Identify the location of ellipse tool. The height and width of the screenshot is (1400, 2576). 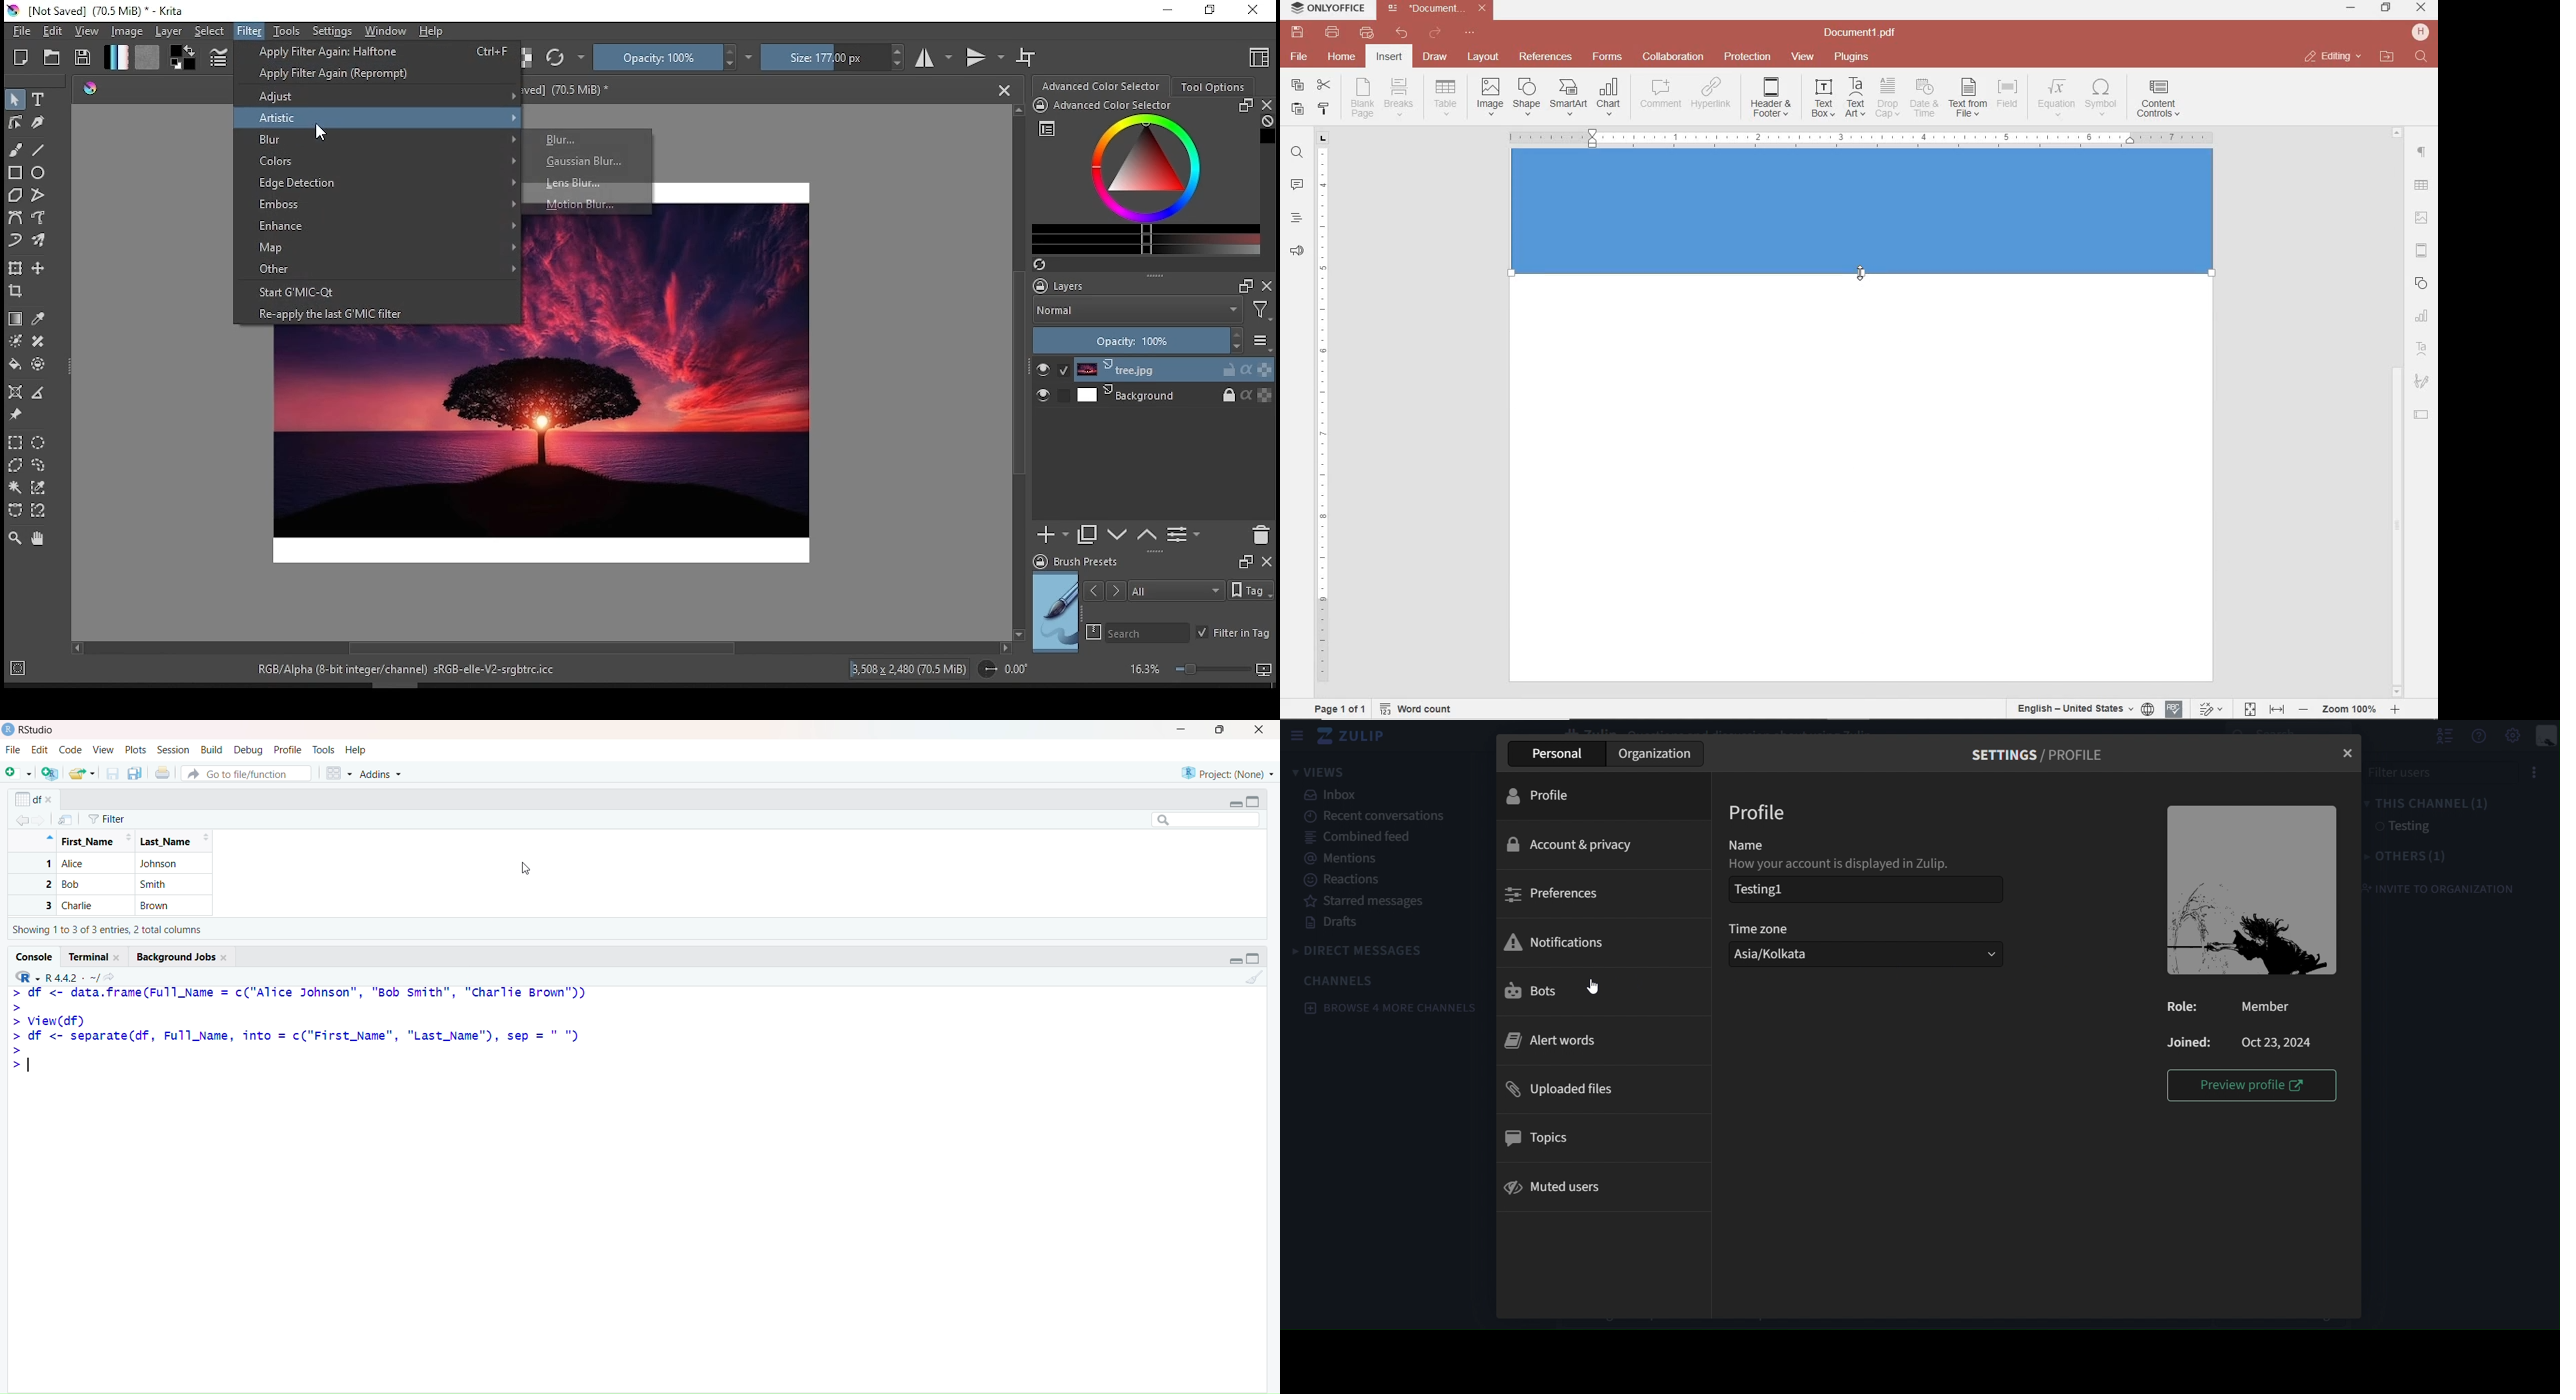
(44, 173).